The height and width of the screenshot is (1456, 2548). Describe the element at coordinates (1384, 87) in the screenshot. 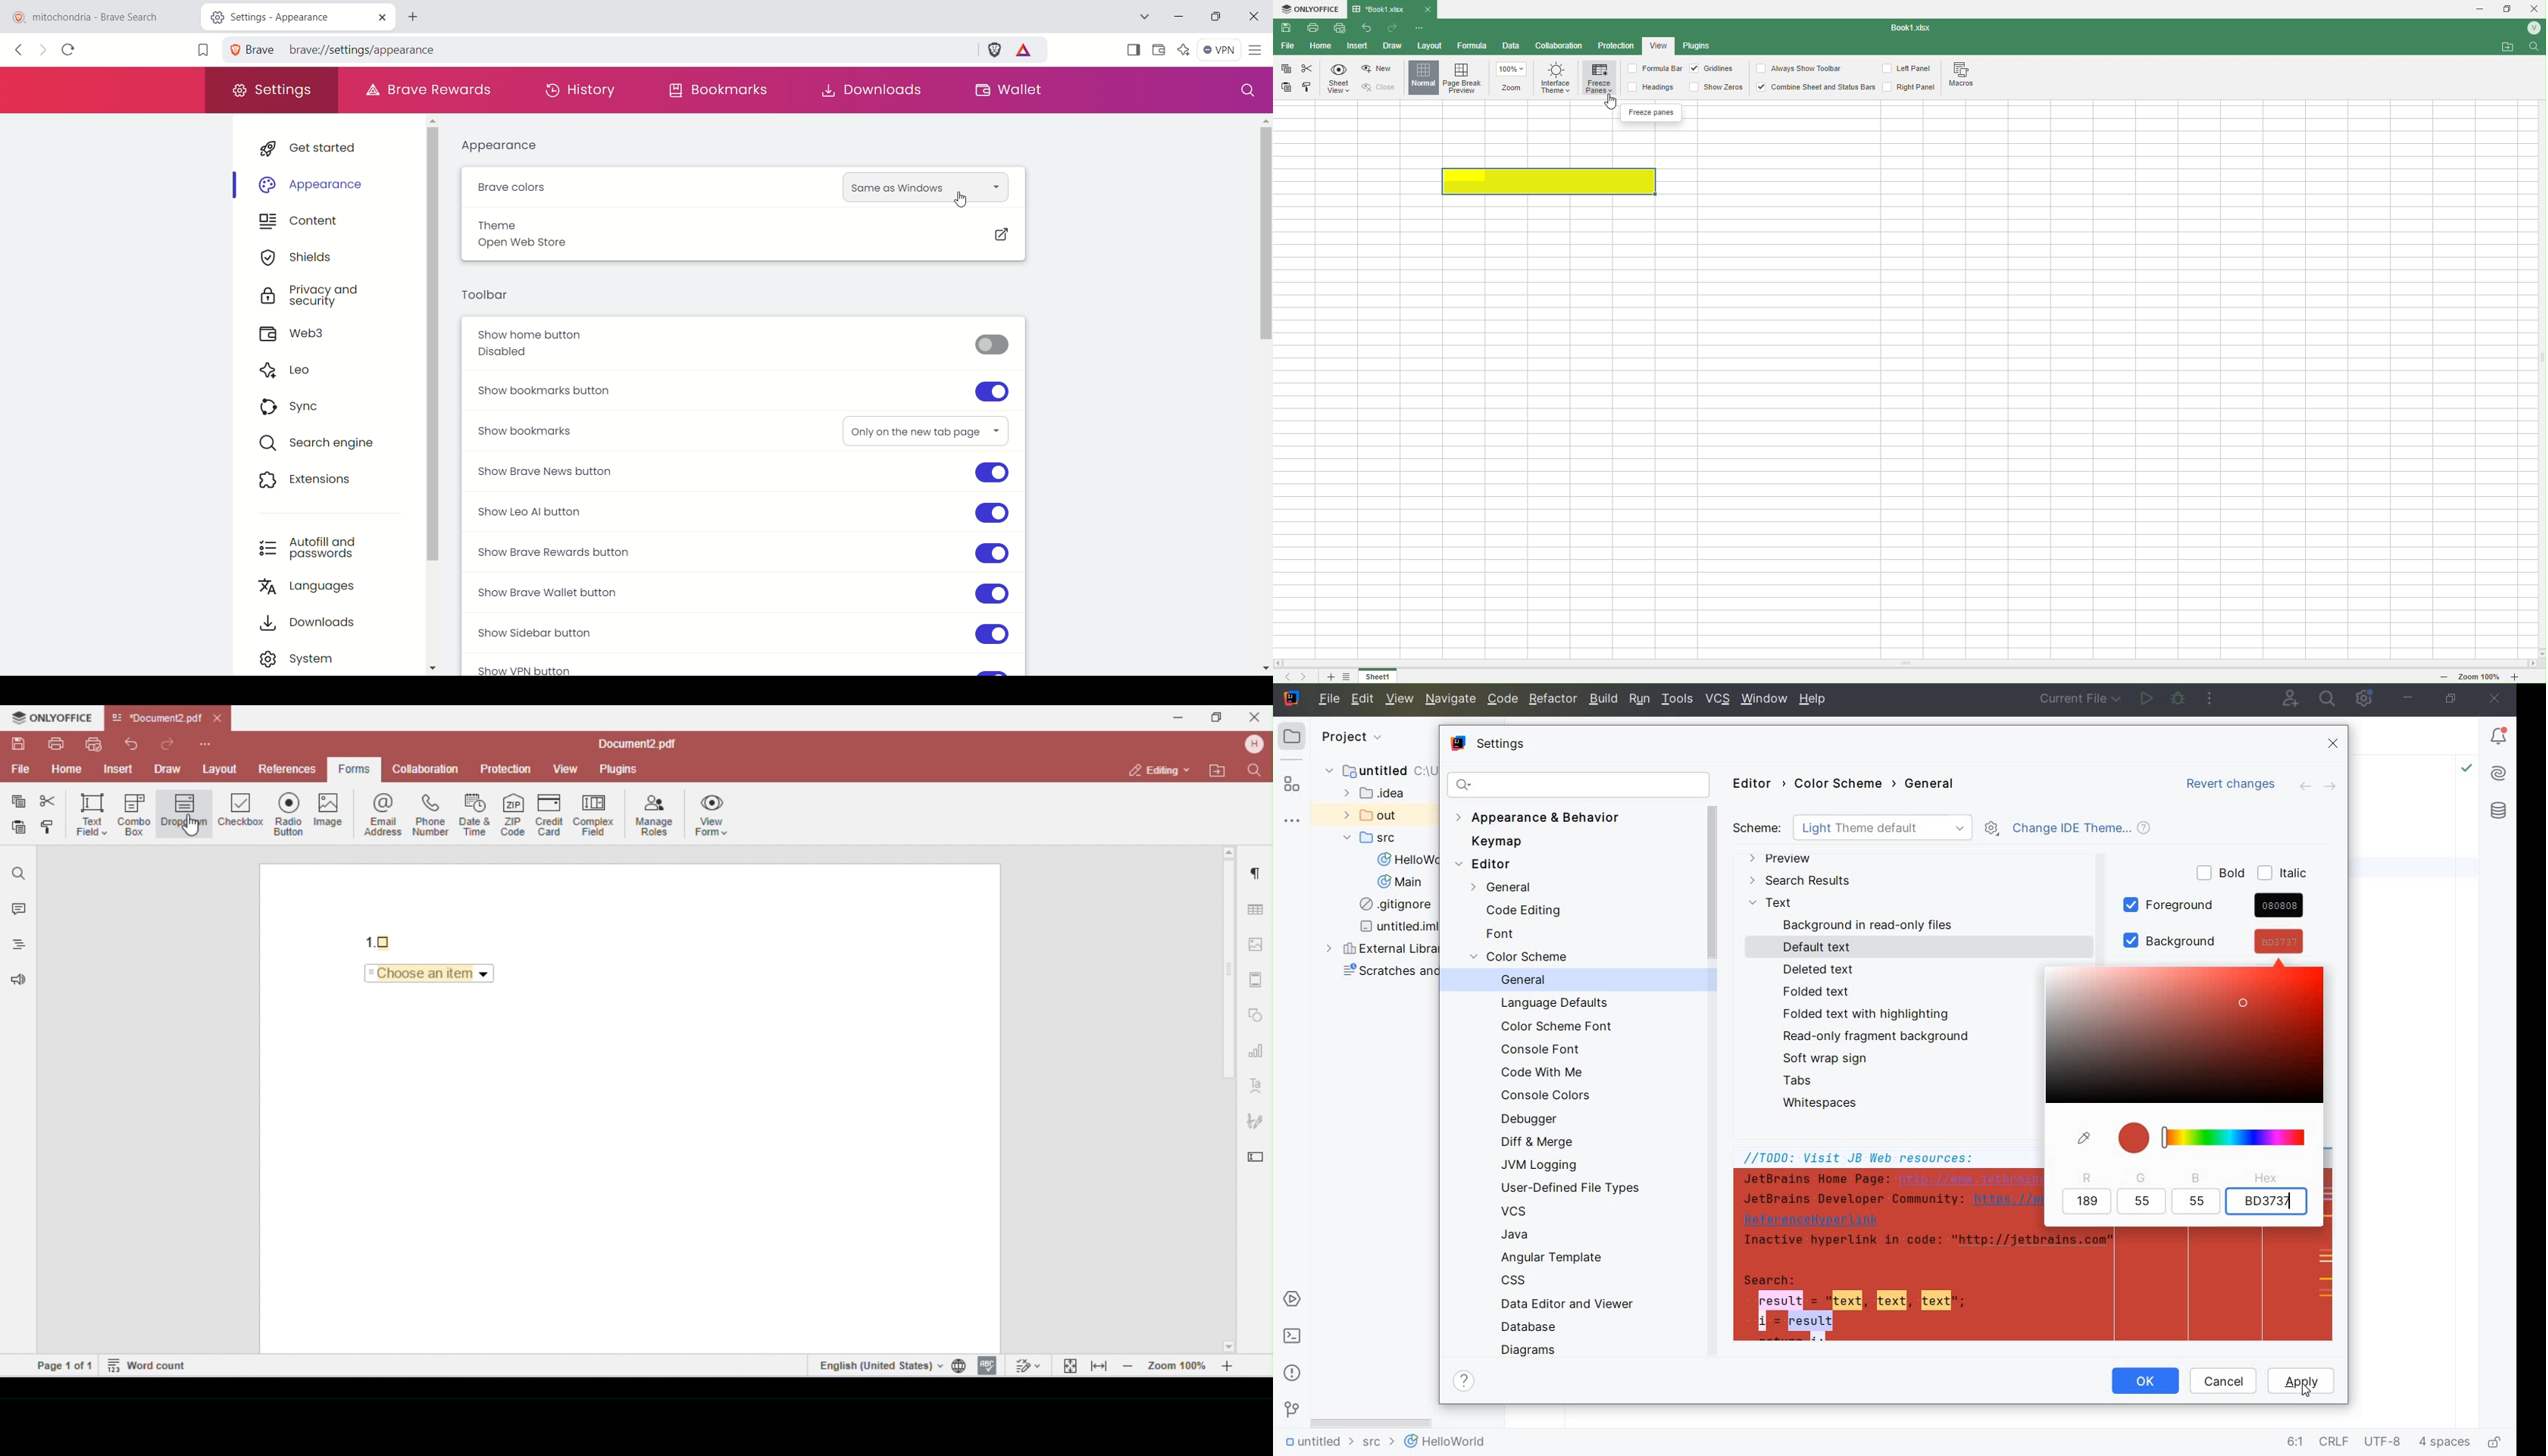

I see `Close` at that location.